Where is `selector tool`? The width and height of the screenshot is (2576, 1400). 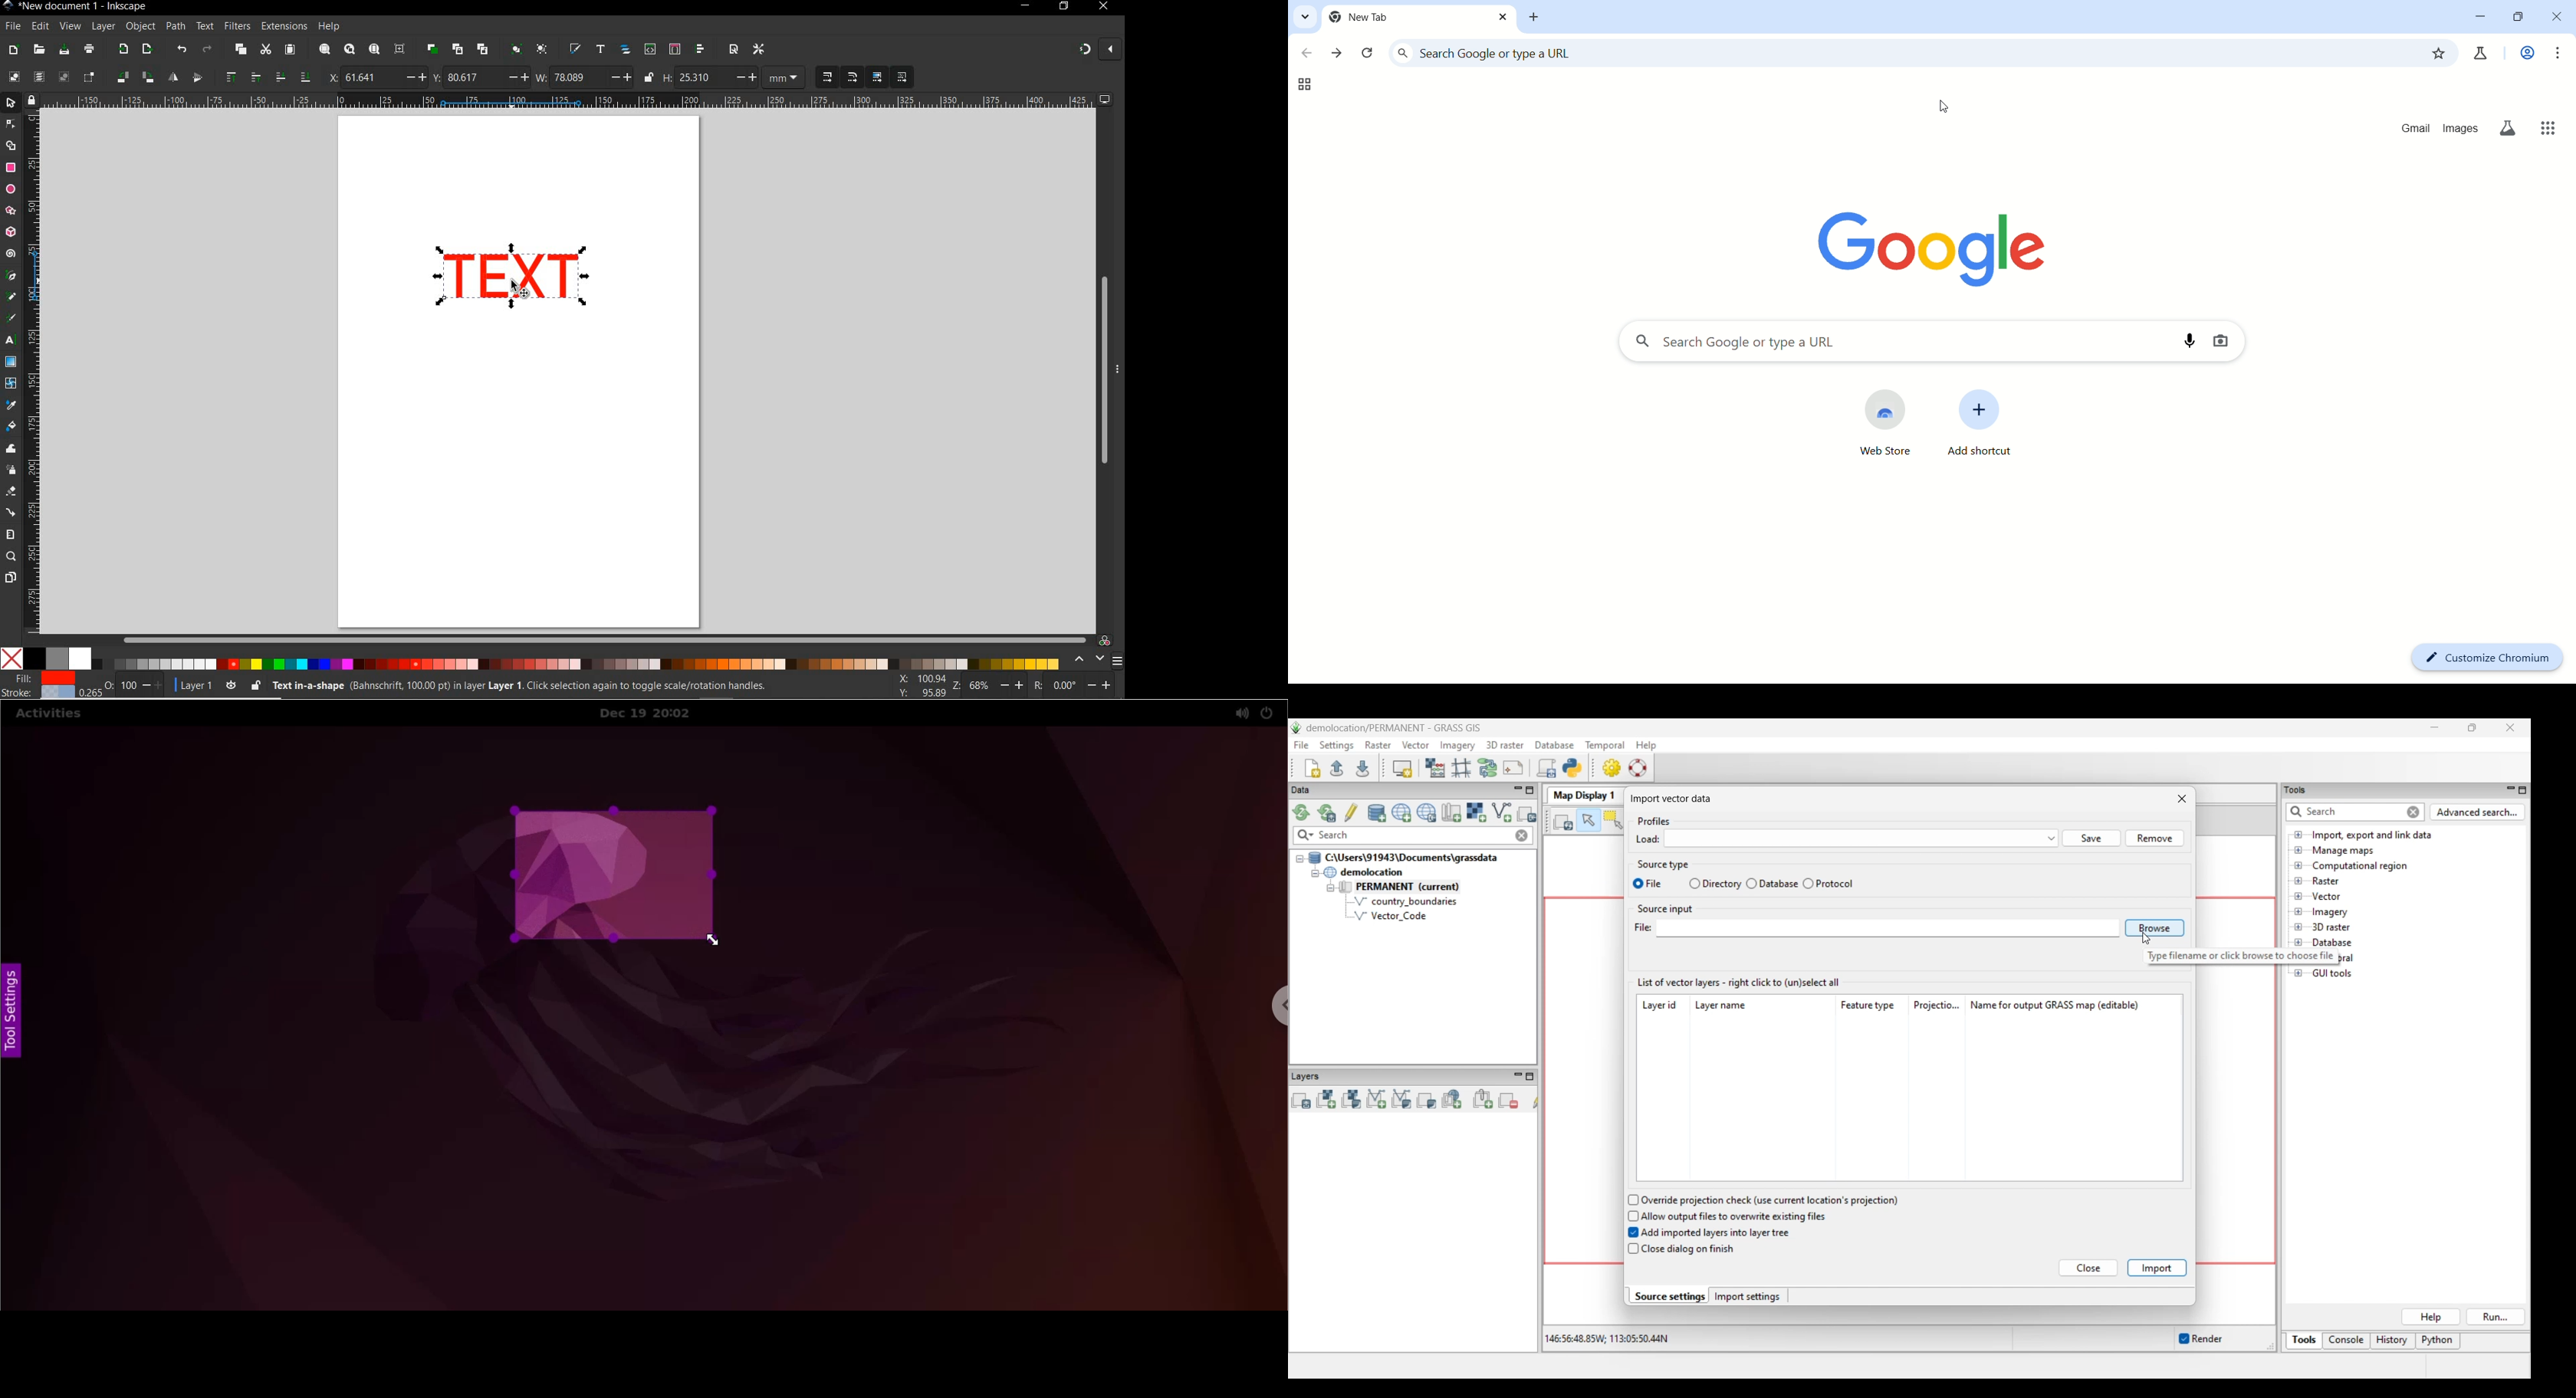
selector tool is located at coordinates (12, 104).